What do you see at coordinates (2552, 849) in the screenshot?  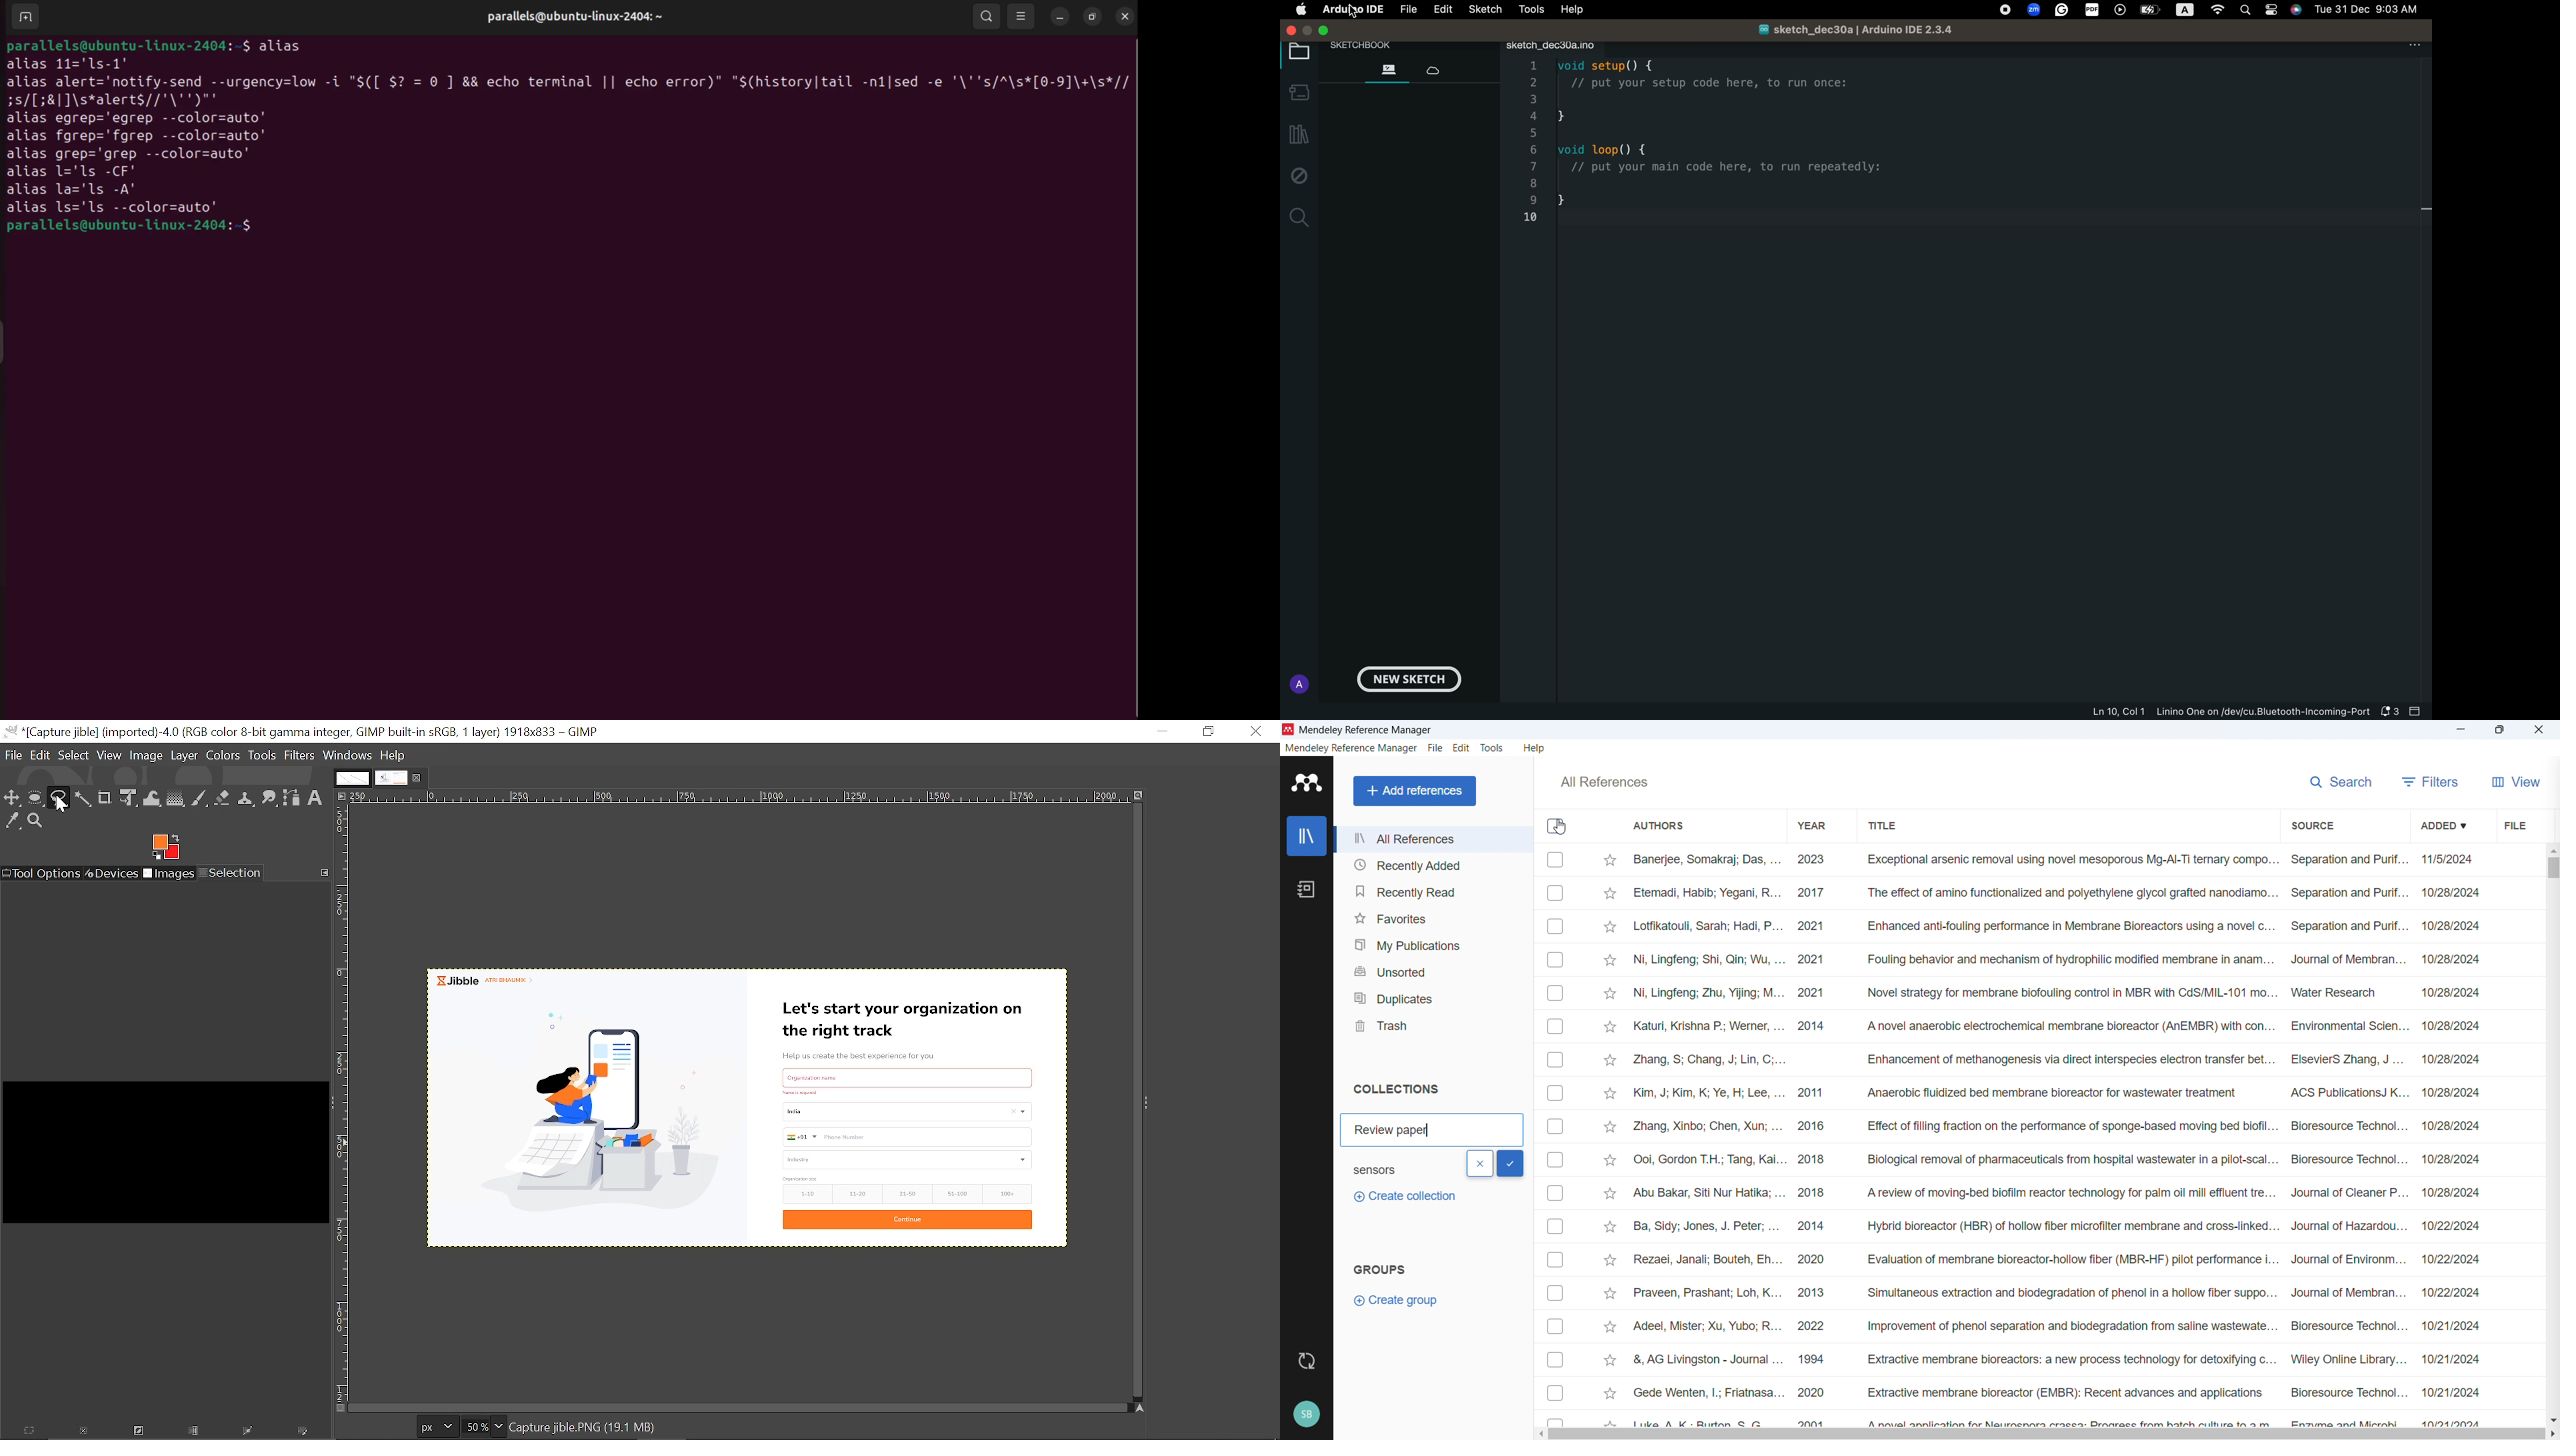 I see `Scroll up ` at bounding box center [2552, 849].